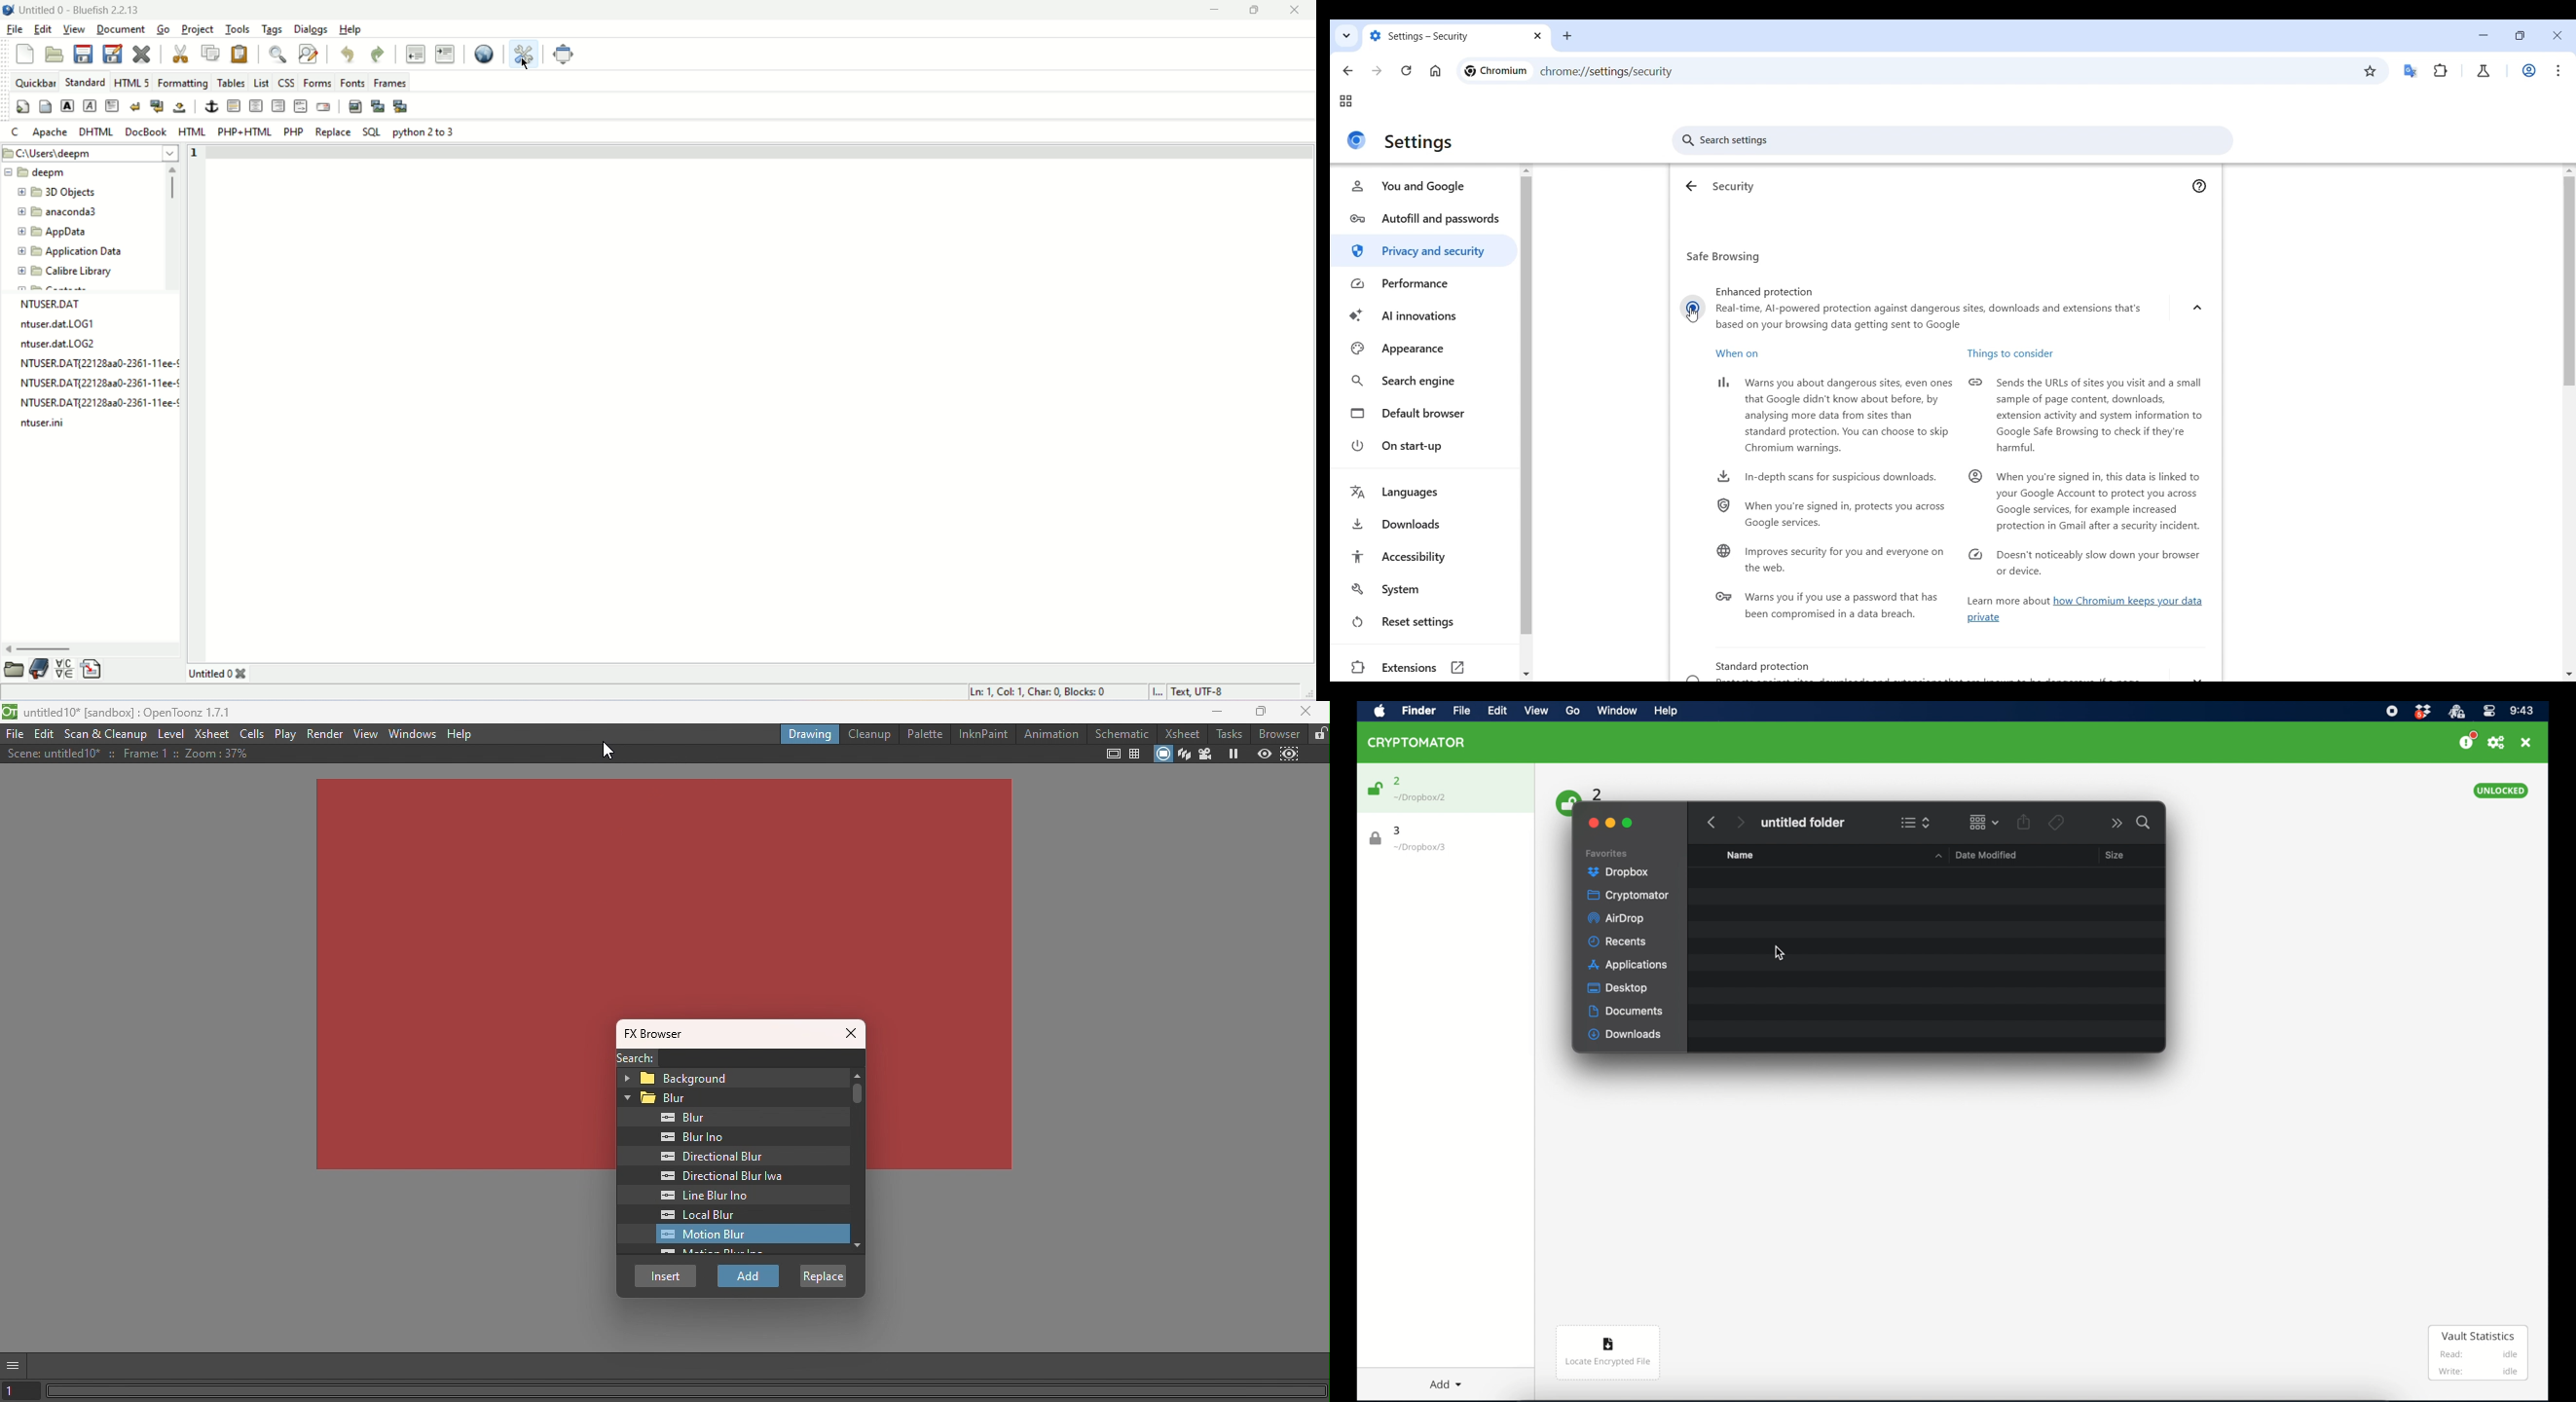 The width and height of the screenshot is (2576, 1428). I want to click on break, so click(132, 106).